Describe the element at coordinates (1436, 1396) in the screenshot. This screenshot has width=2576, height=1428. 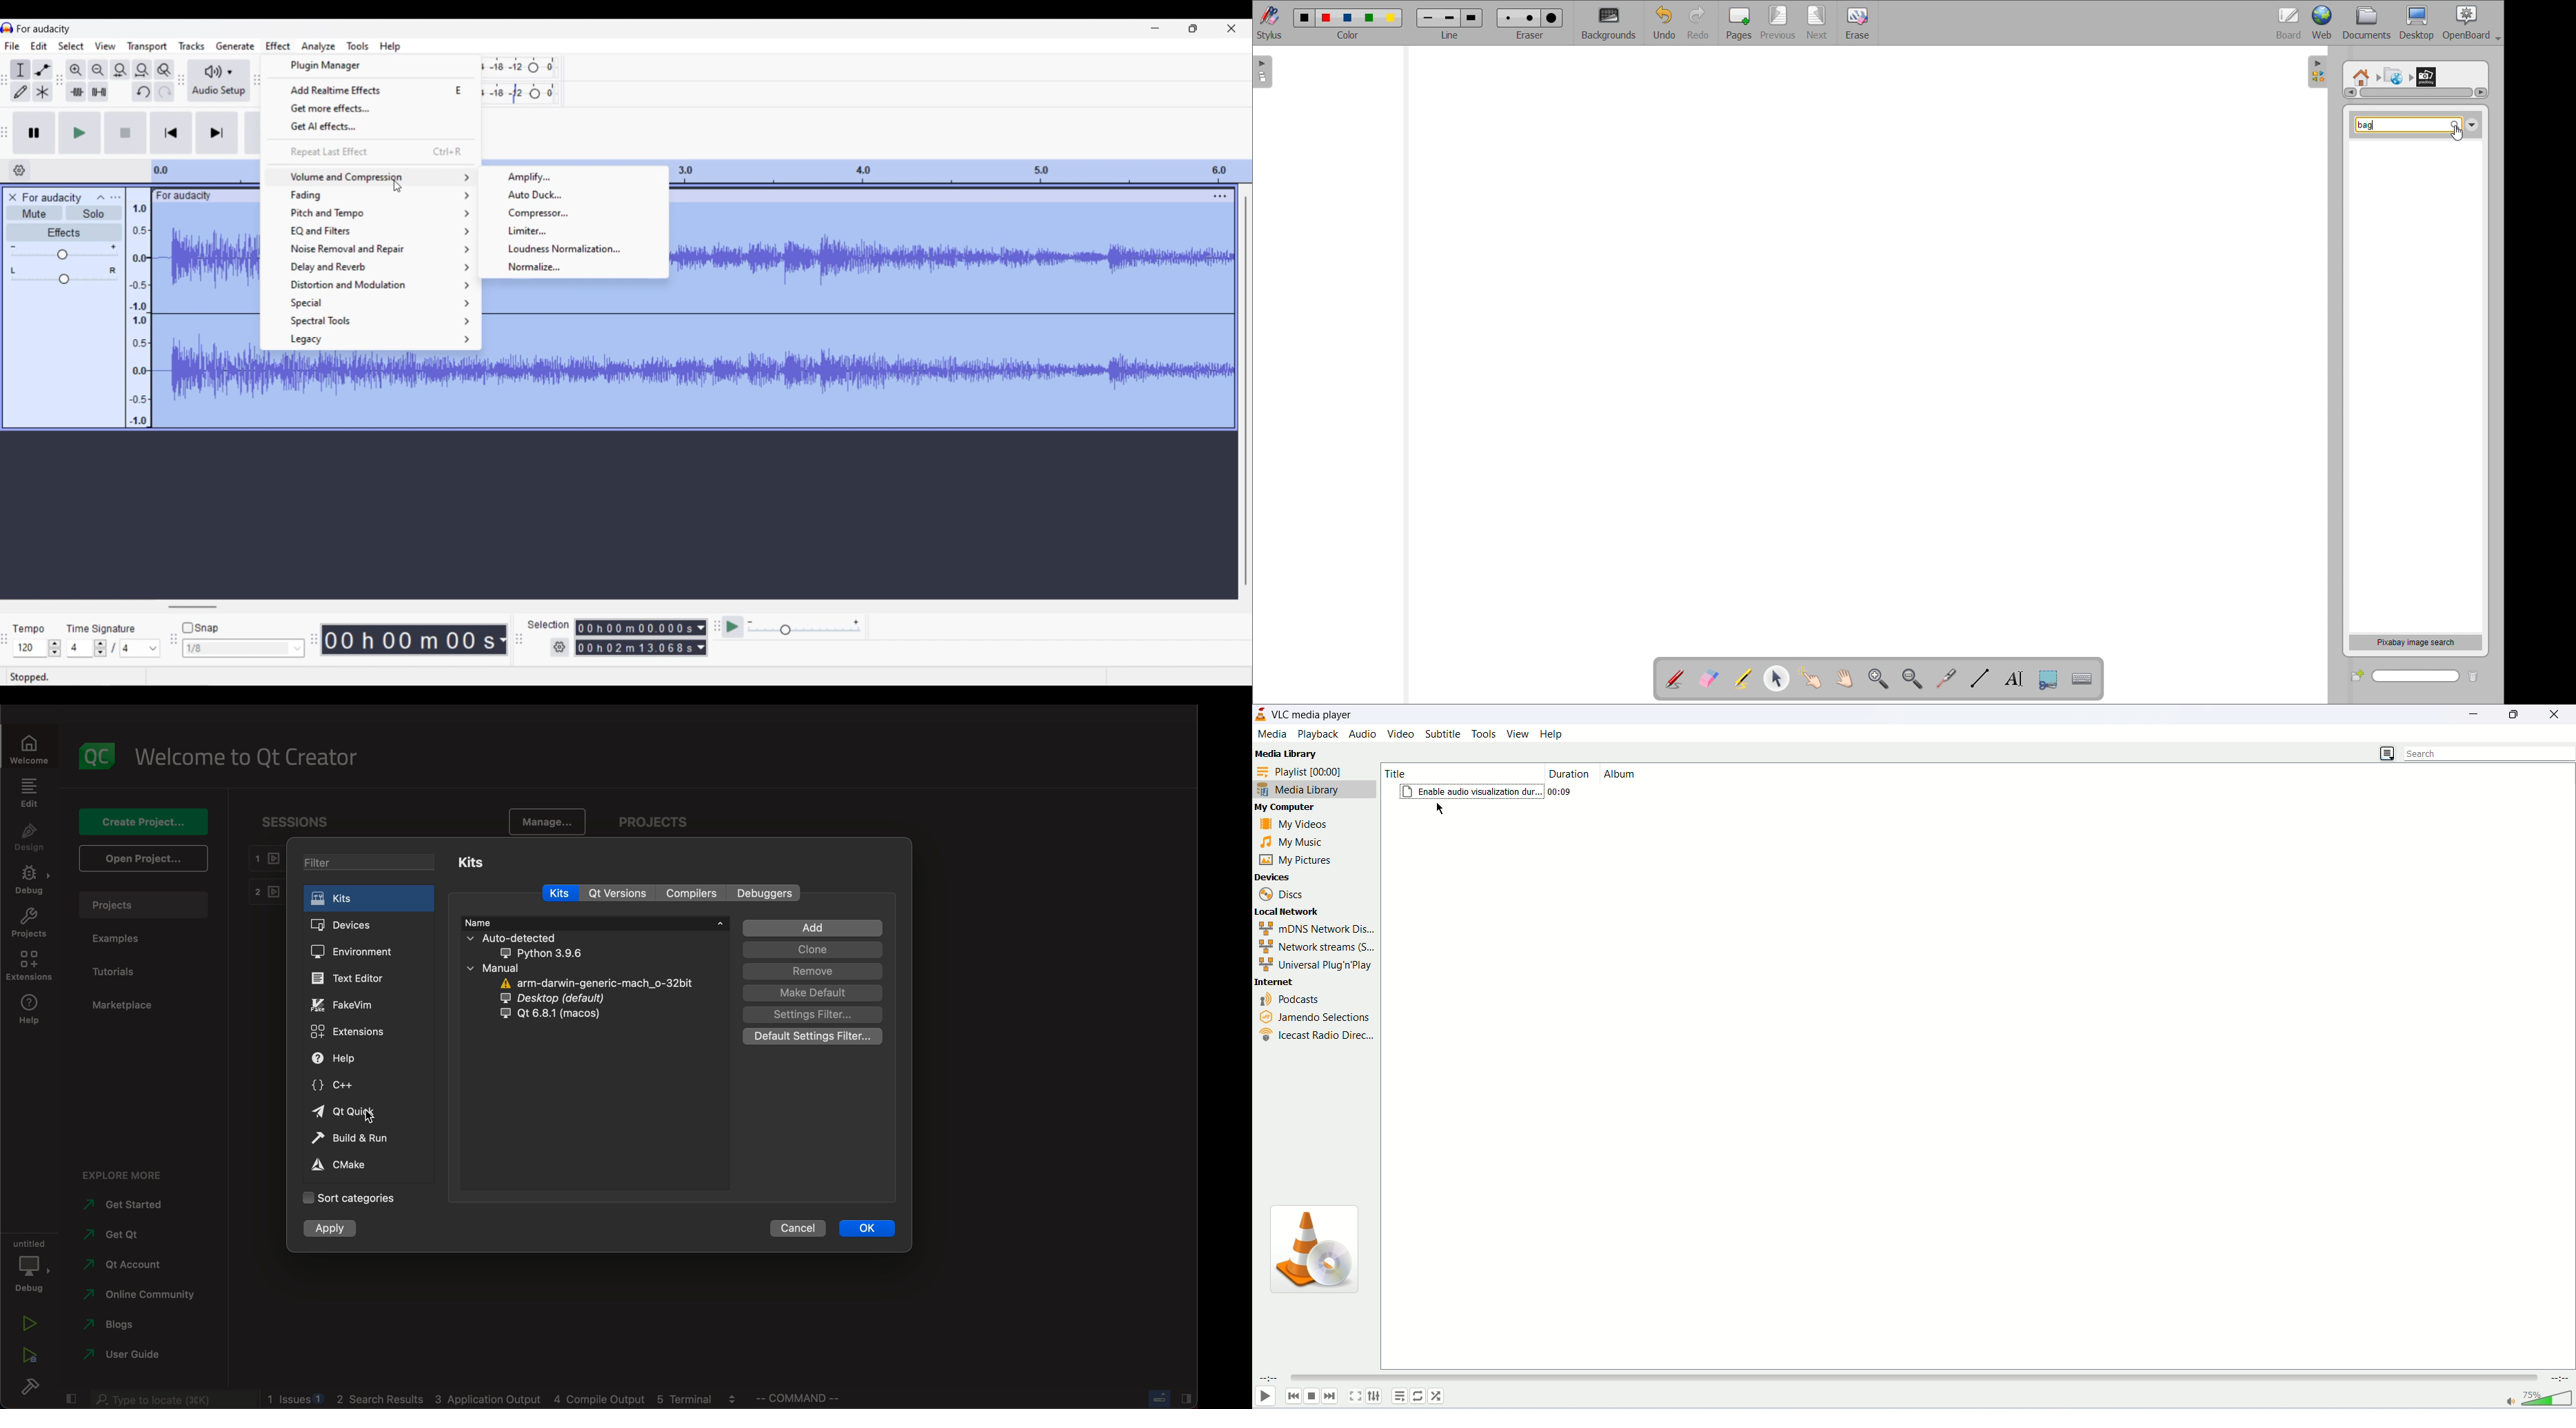
I see `random` at that location.